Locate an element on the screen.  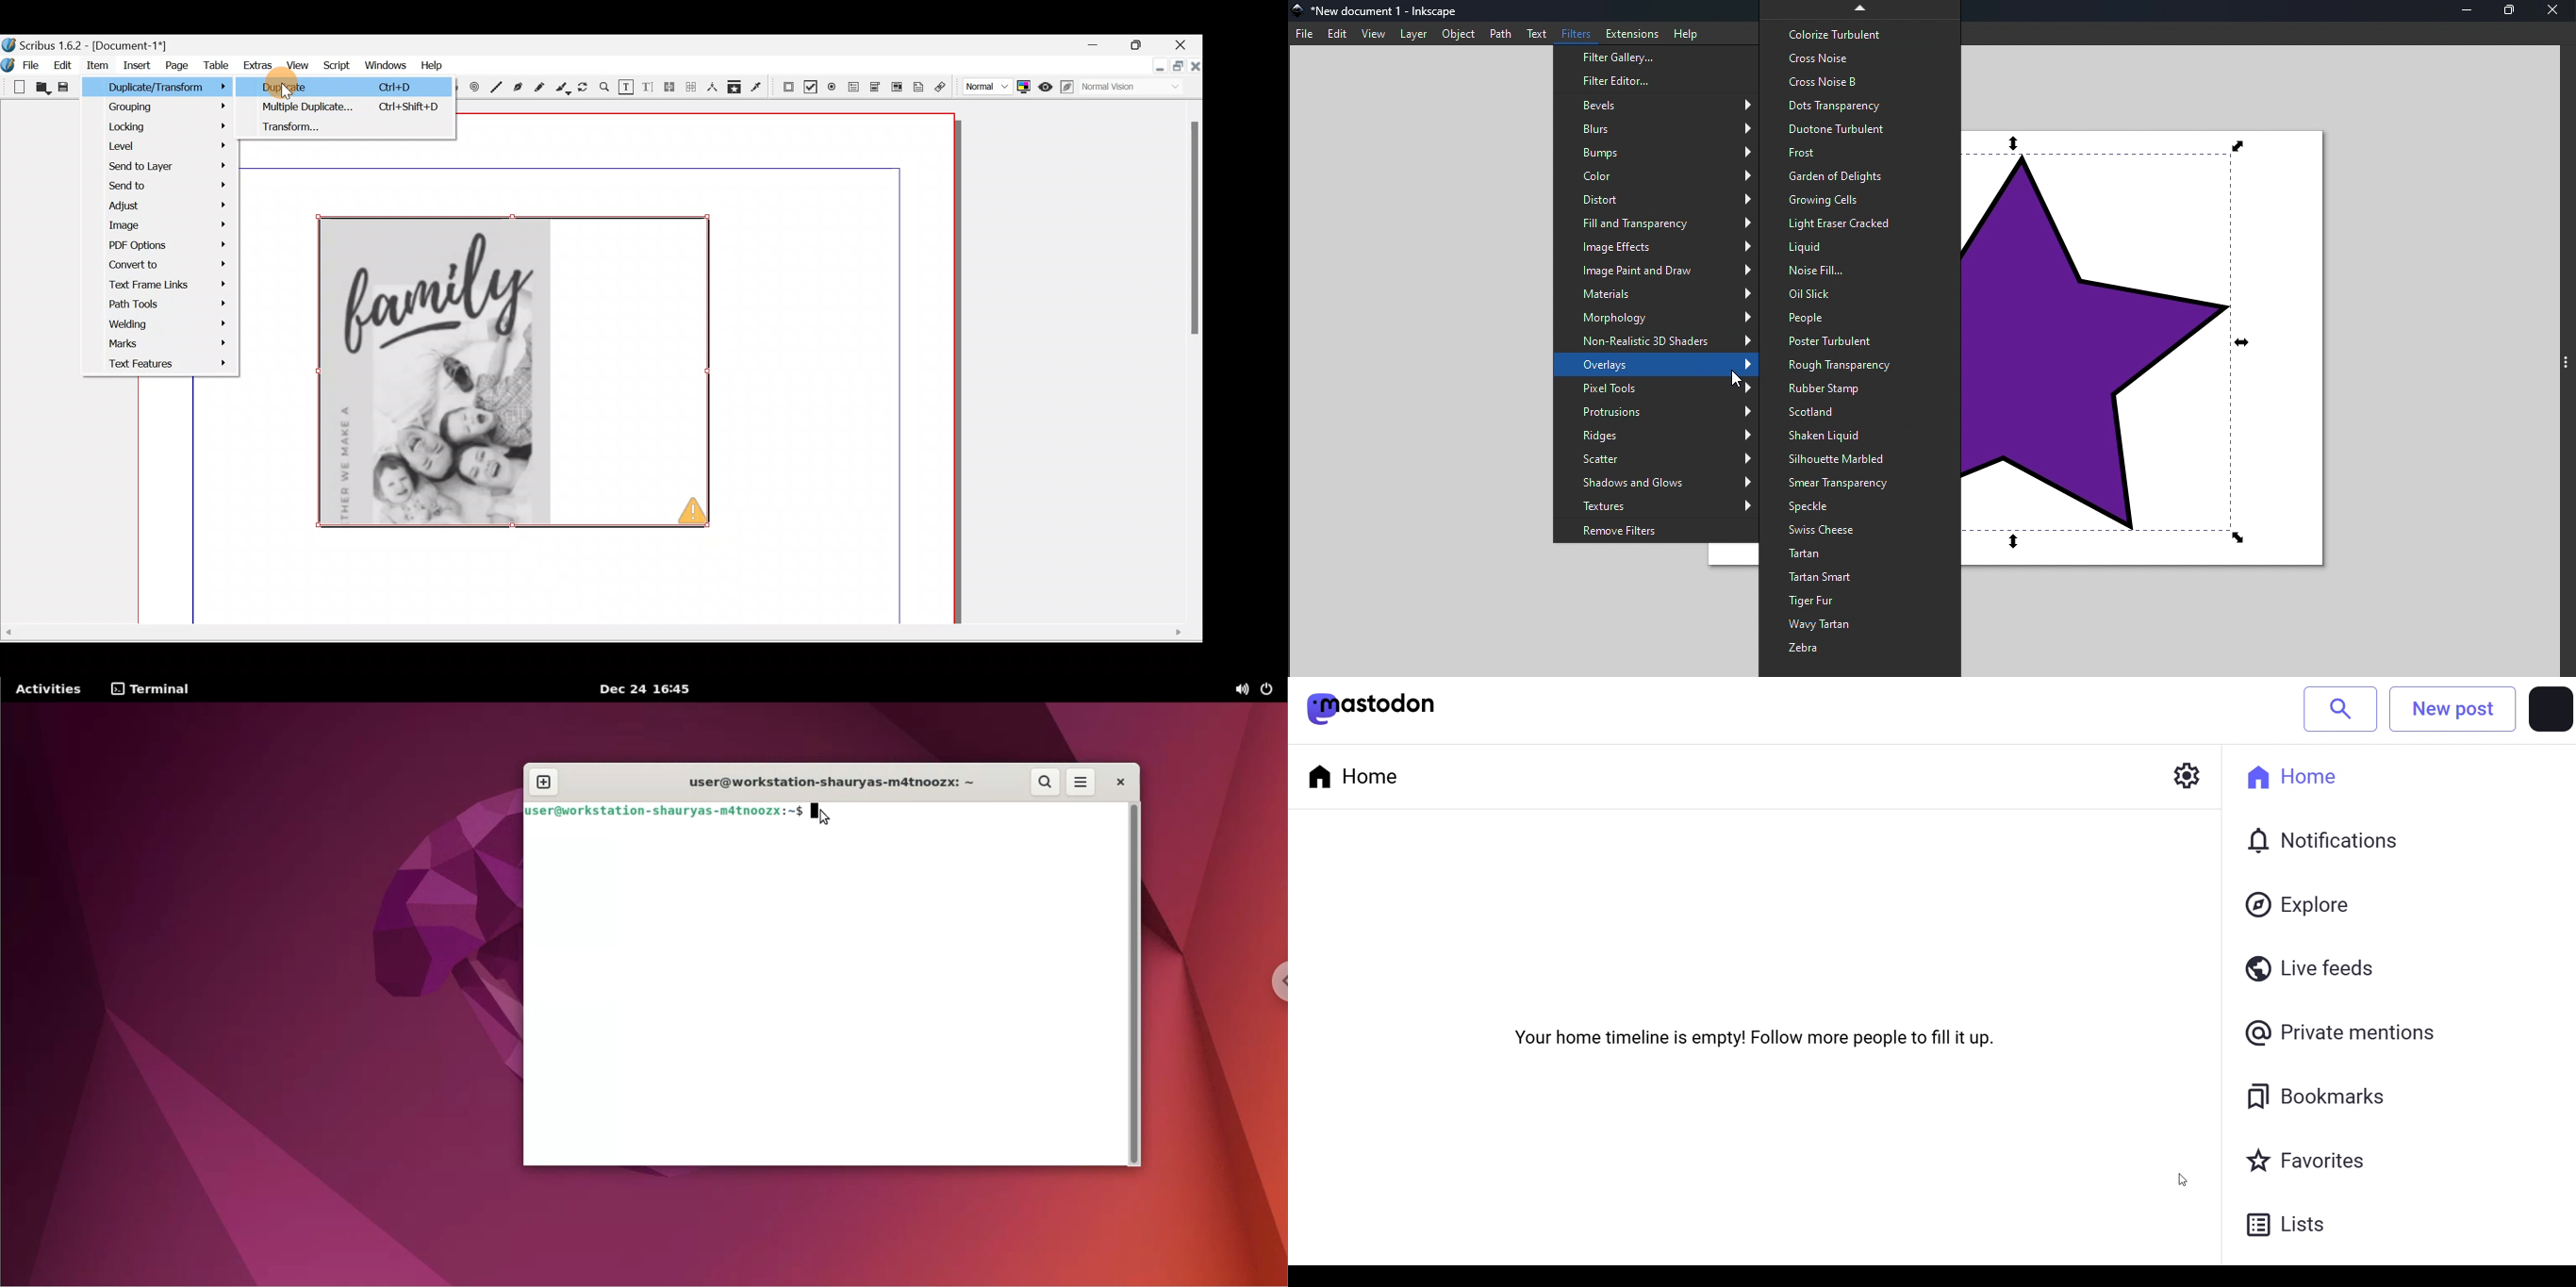
edit is located at coordinates (1334, 33).